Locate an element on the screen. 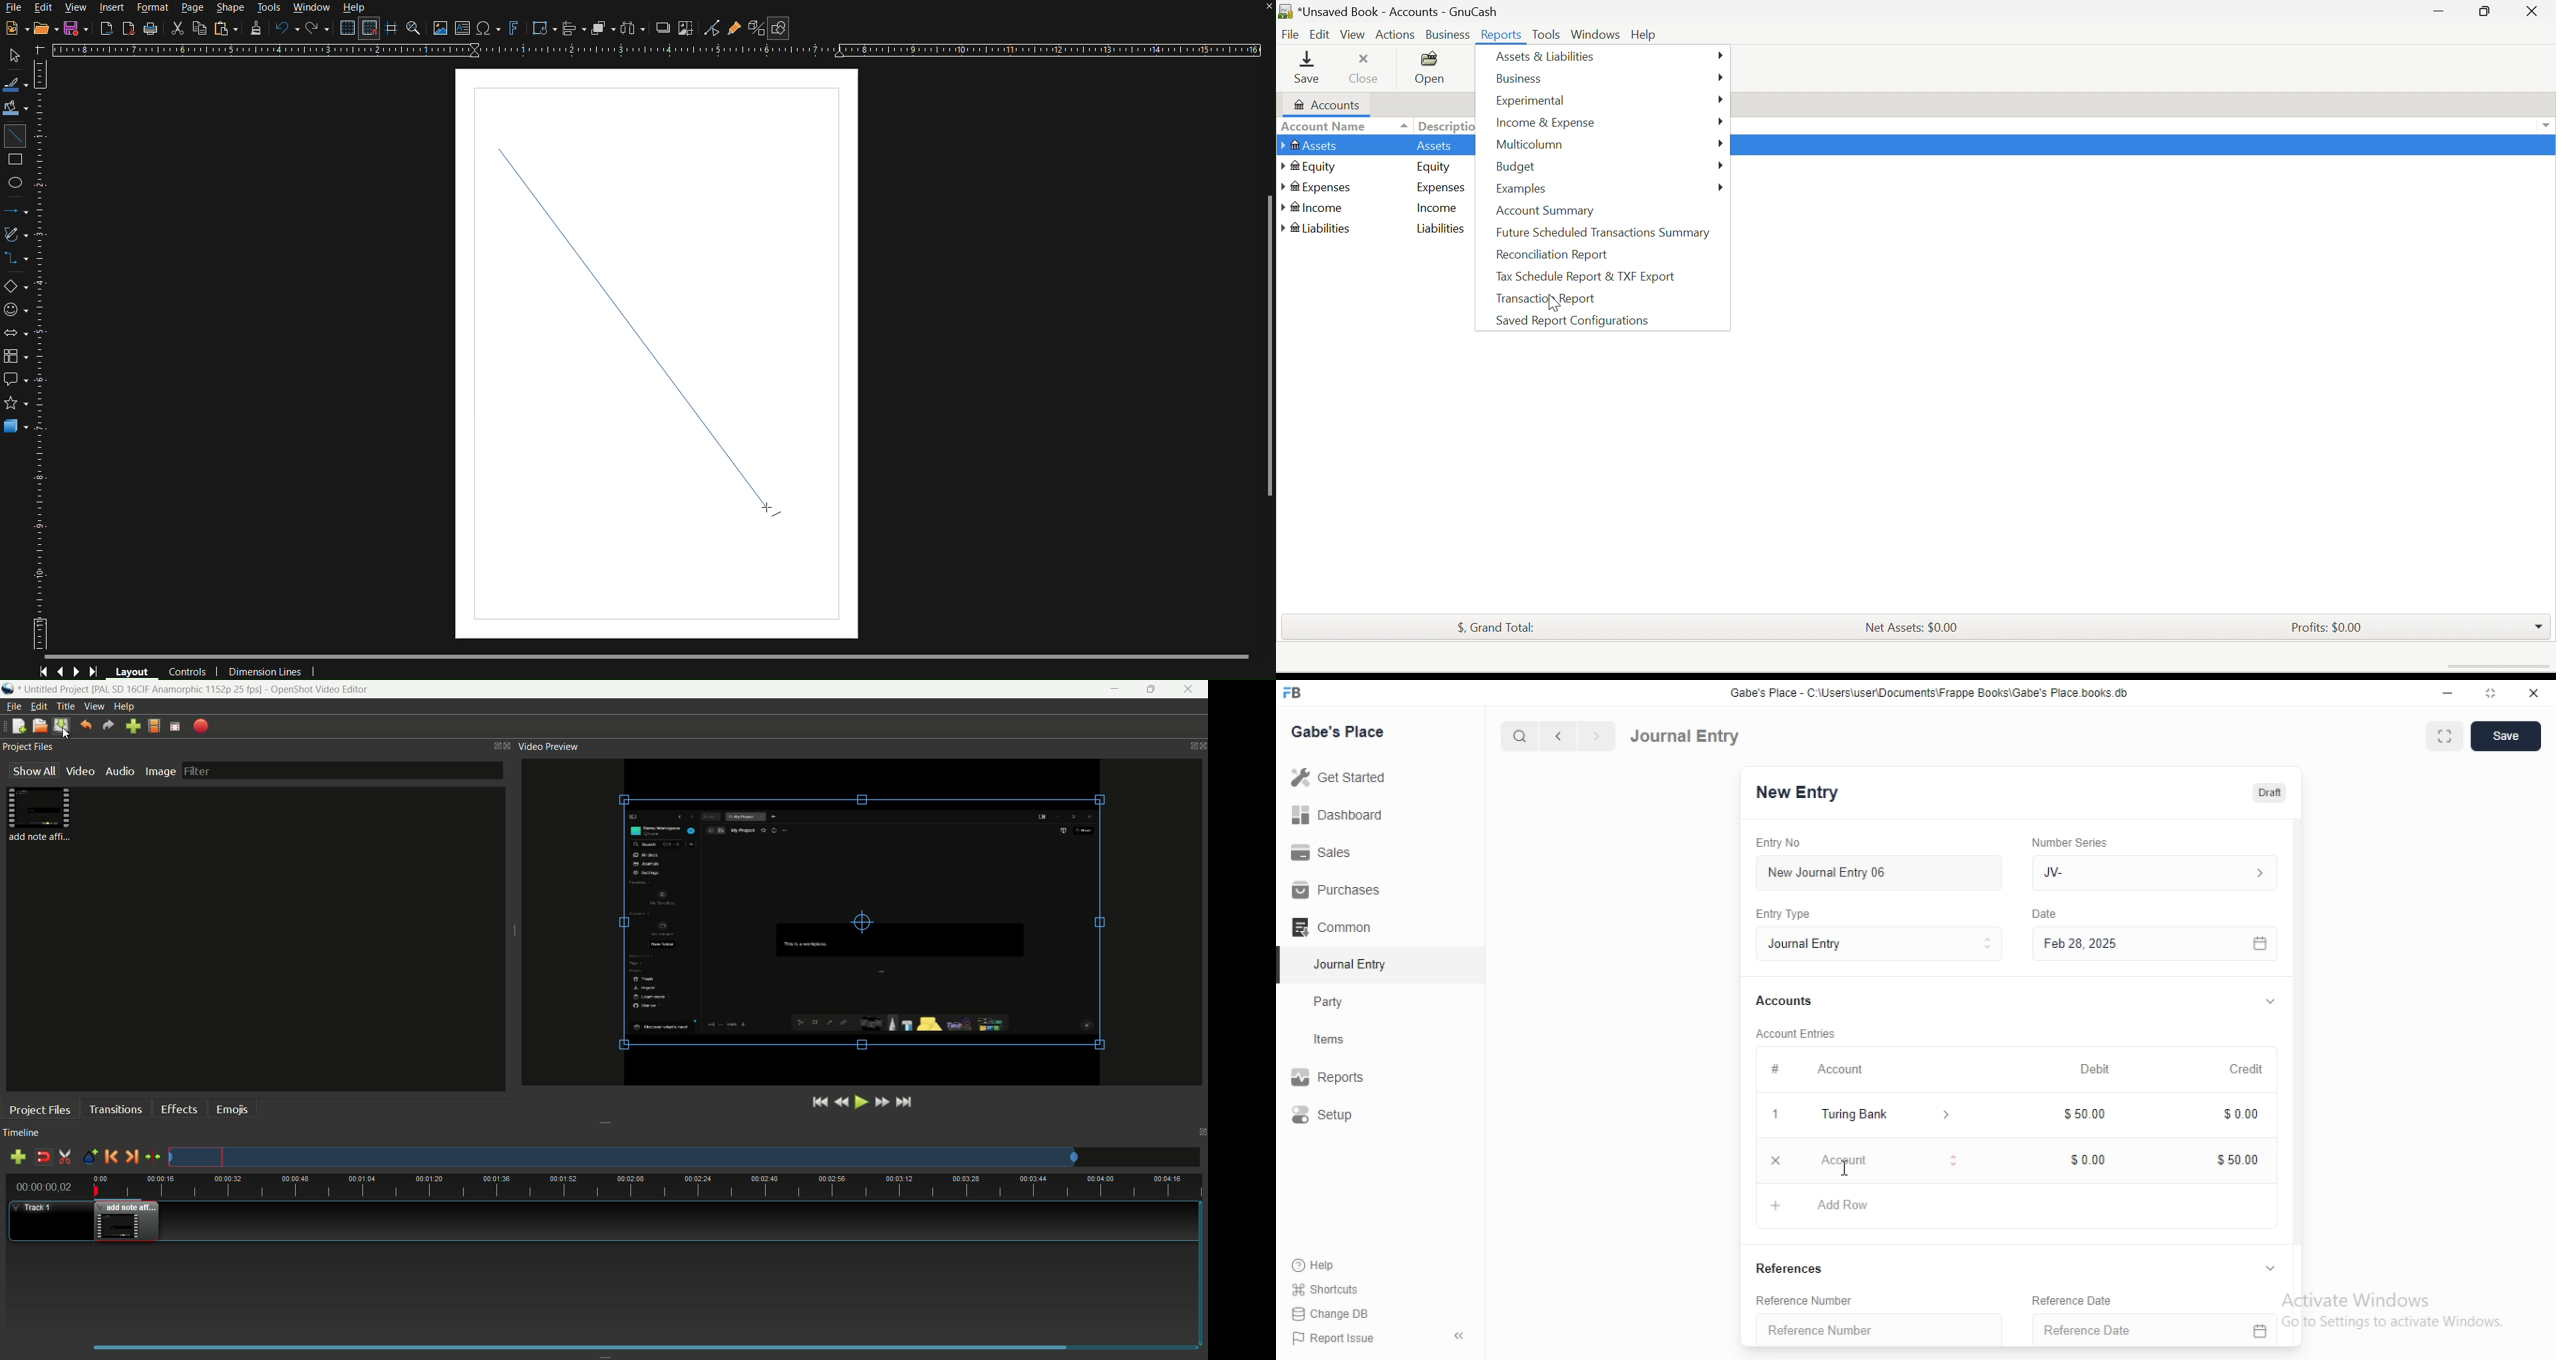  Distribute objects is located at coordinates (635, 28).